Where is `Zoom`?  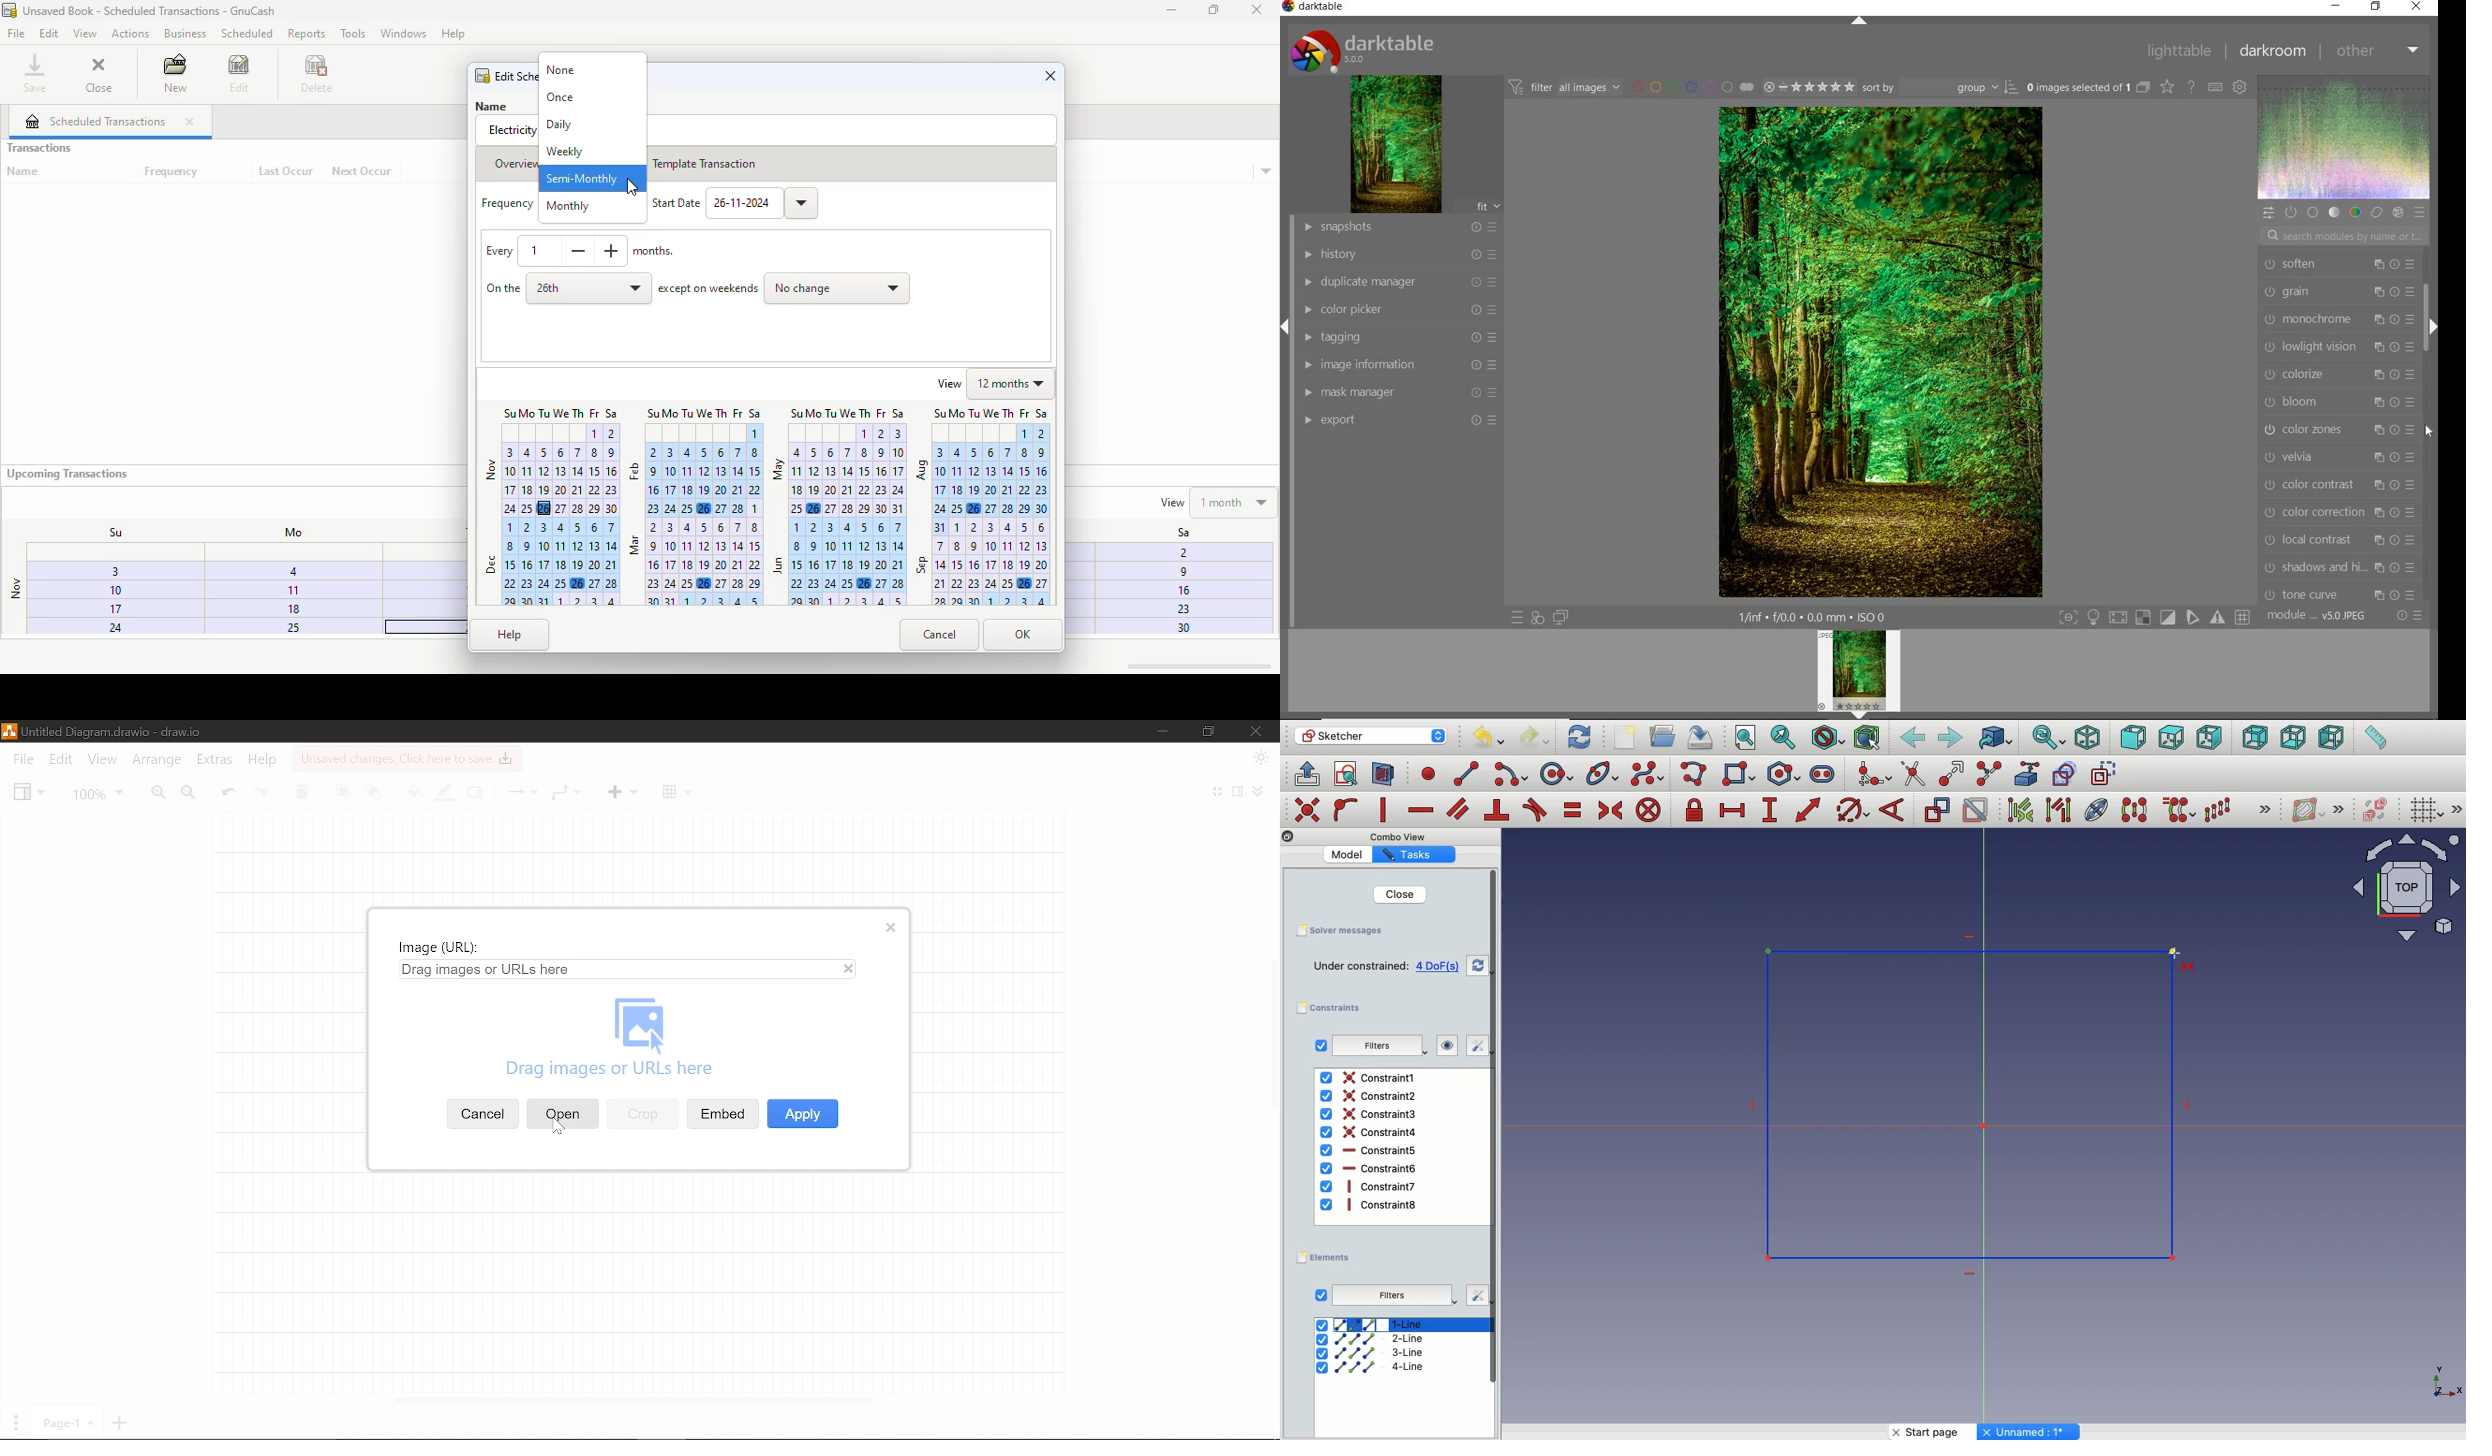
Zoom is located at coordinates (94, 792).